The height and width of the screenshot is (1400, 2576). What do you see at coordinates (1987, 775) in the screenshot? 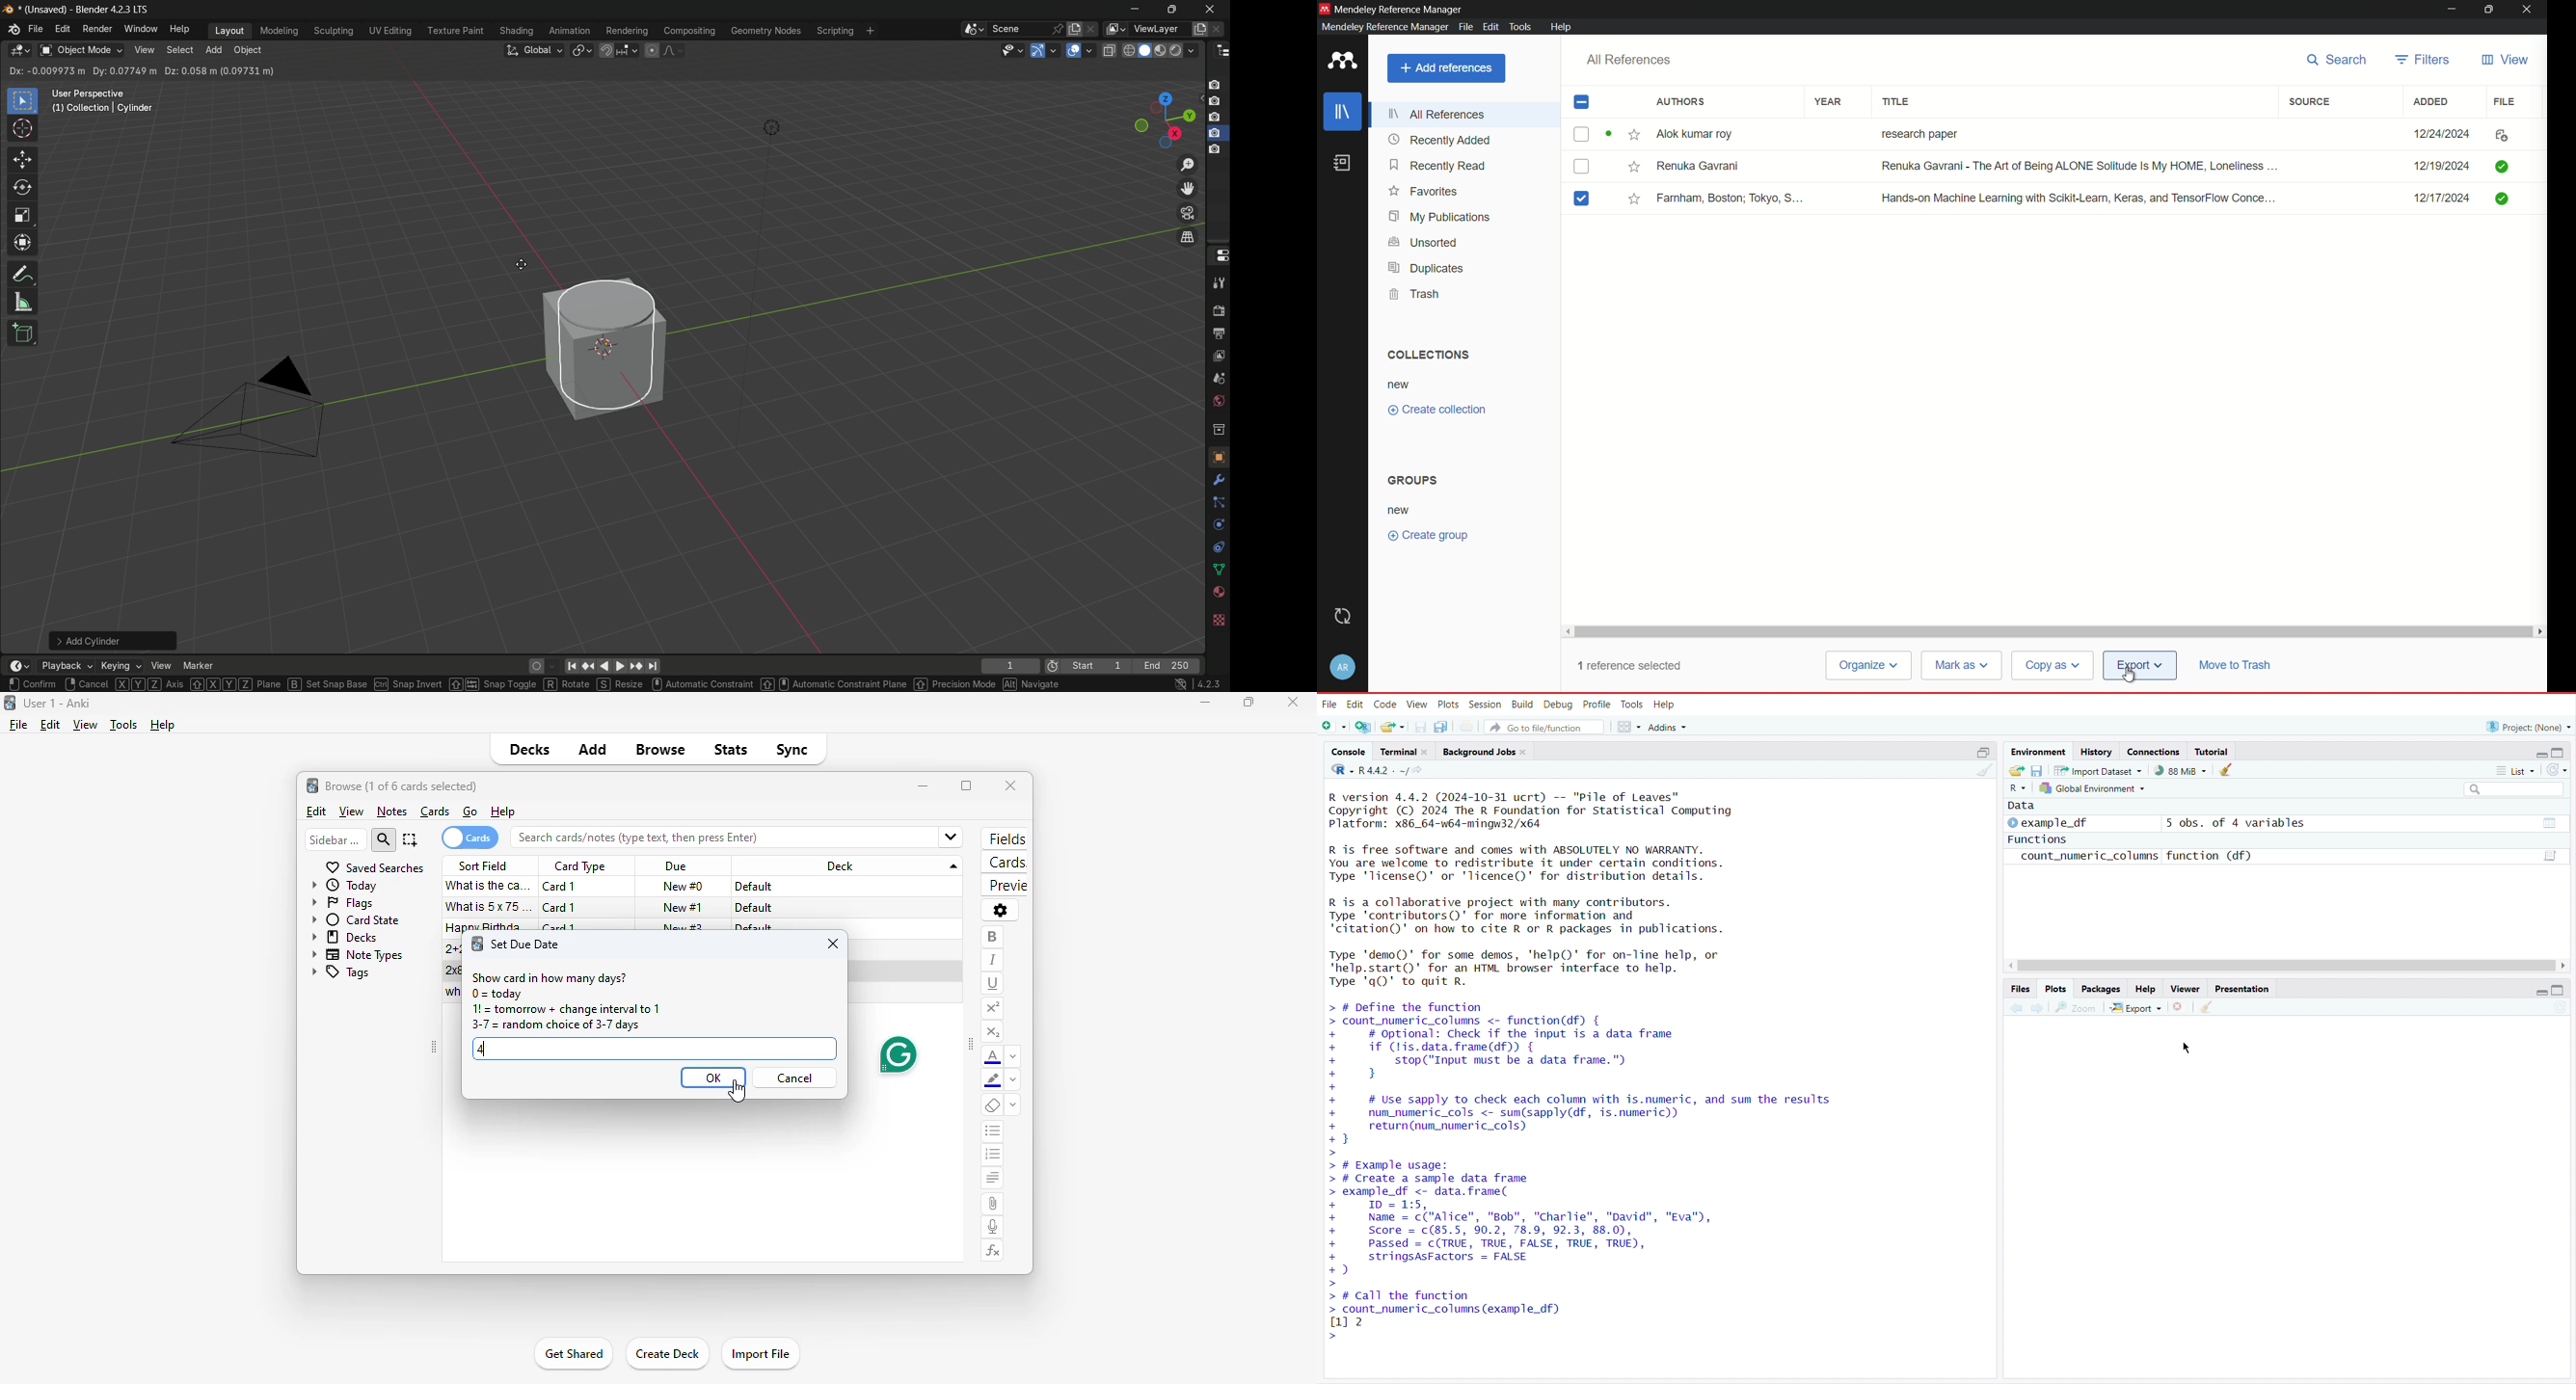
I see `Clear console (Ctrl +L)` at bounding box center [1987, 775].